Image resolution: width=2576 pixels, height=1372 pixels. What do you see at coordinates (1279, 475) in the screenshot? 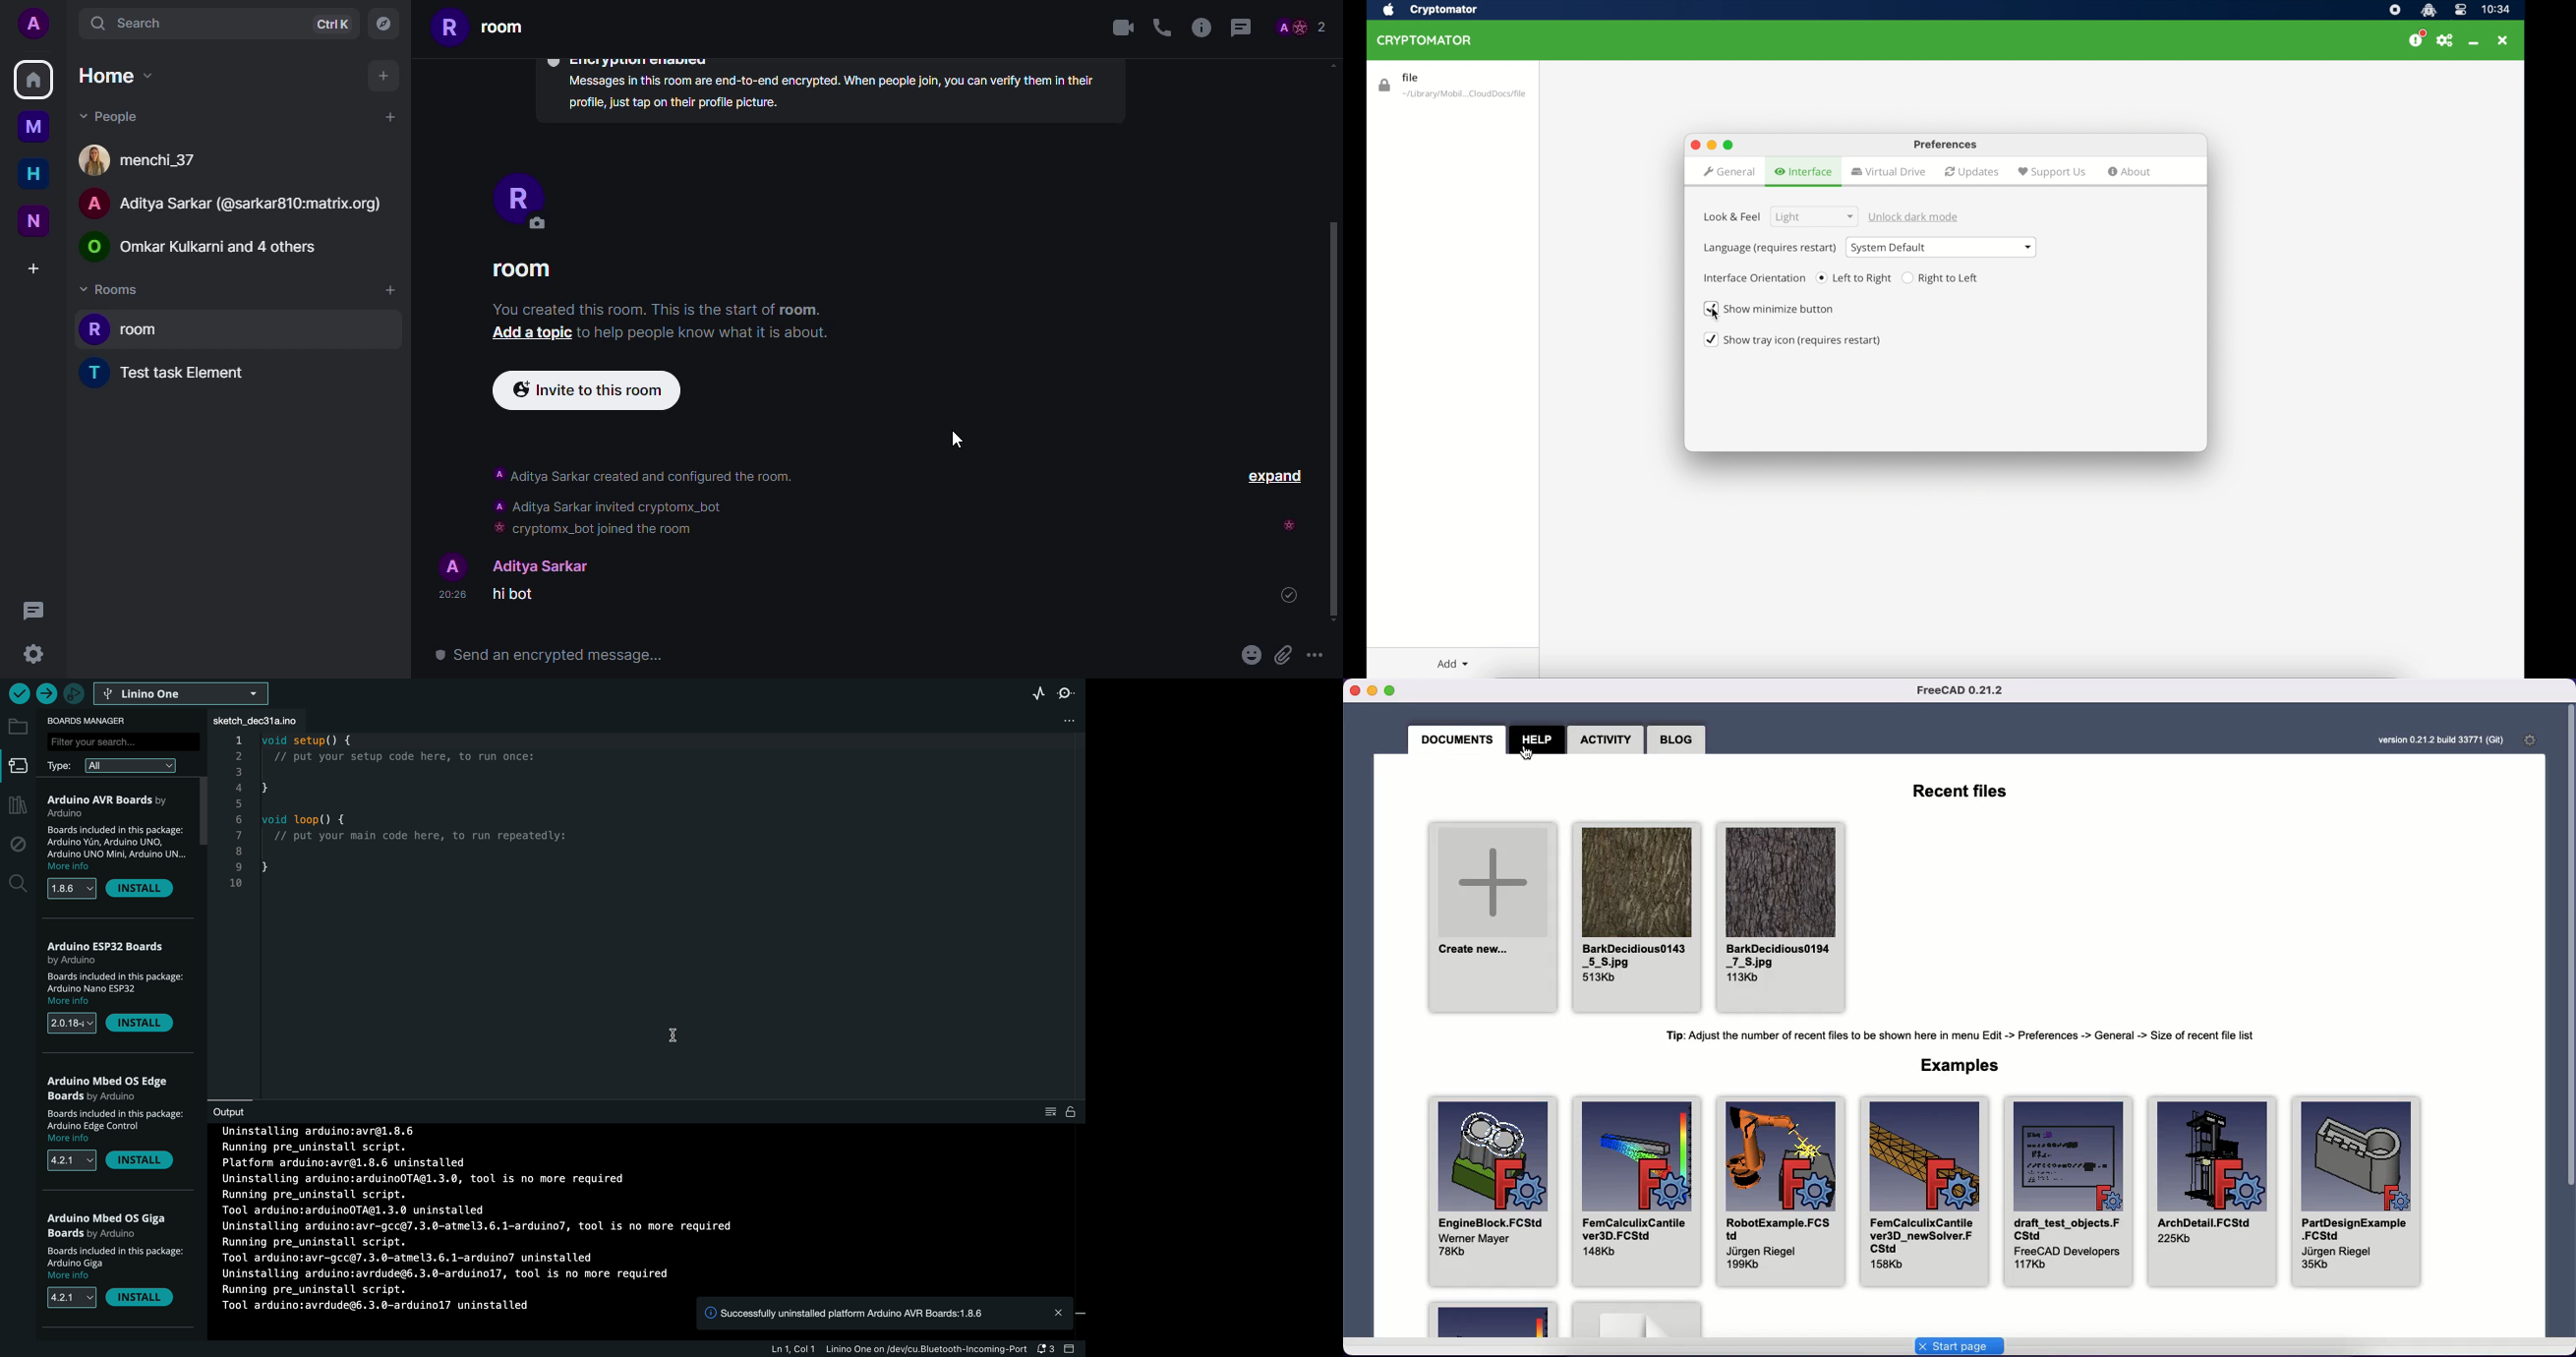
I see `EXPAND` at bounding box center [1279, 475].